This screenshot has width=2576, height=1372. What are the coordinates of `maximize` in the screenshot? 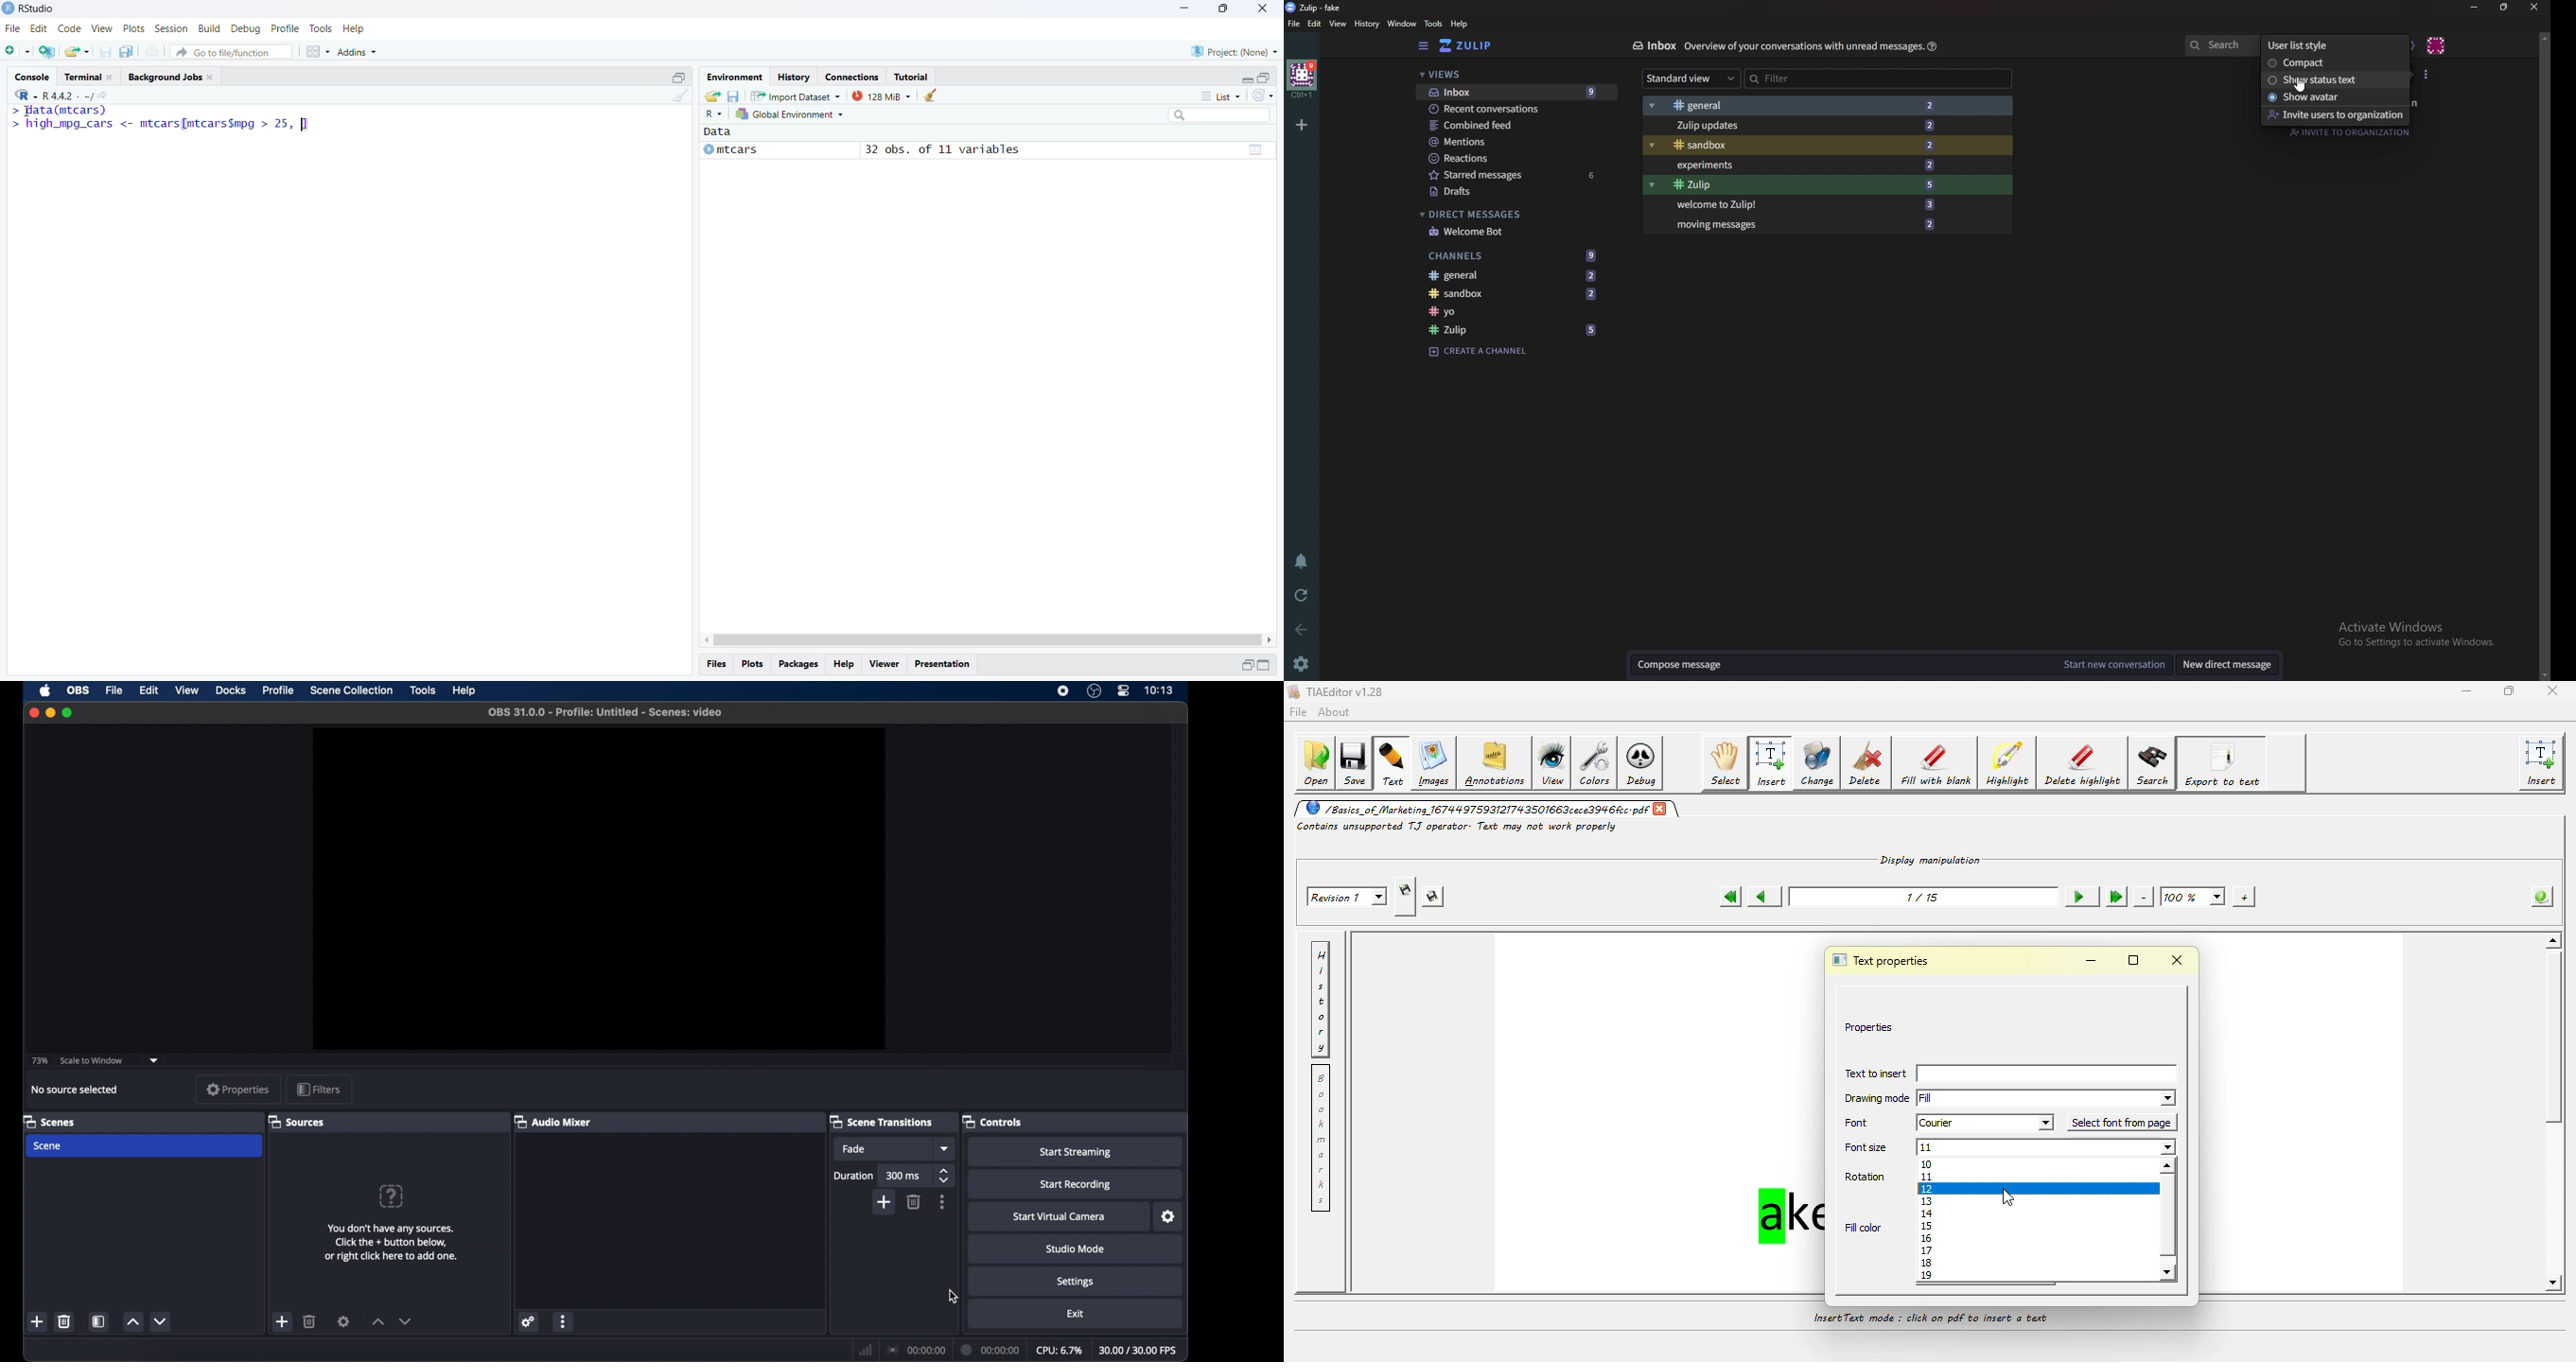 It's located at (1265, 78).